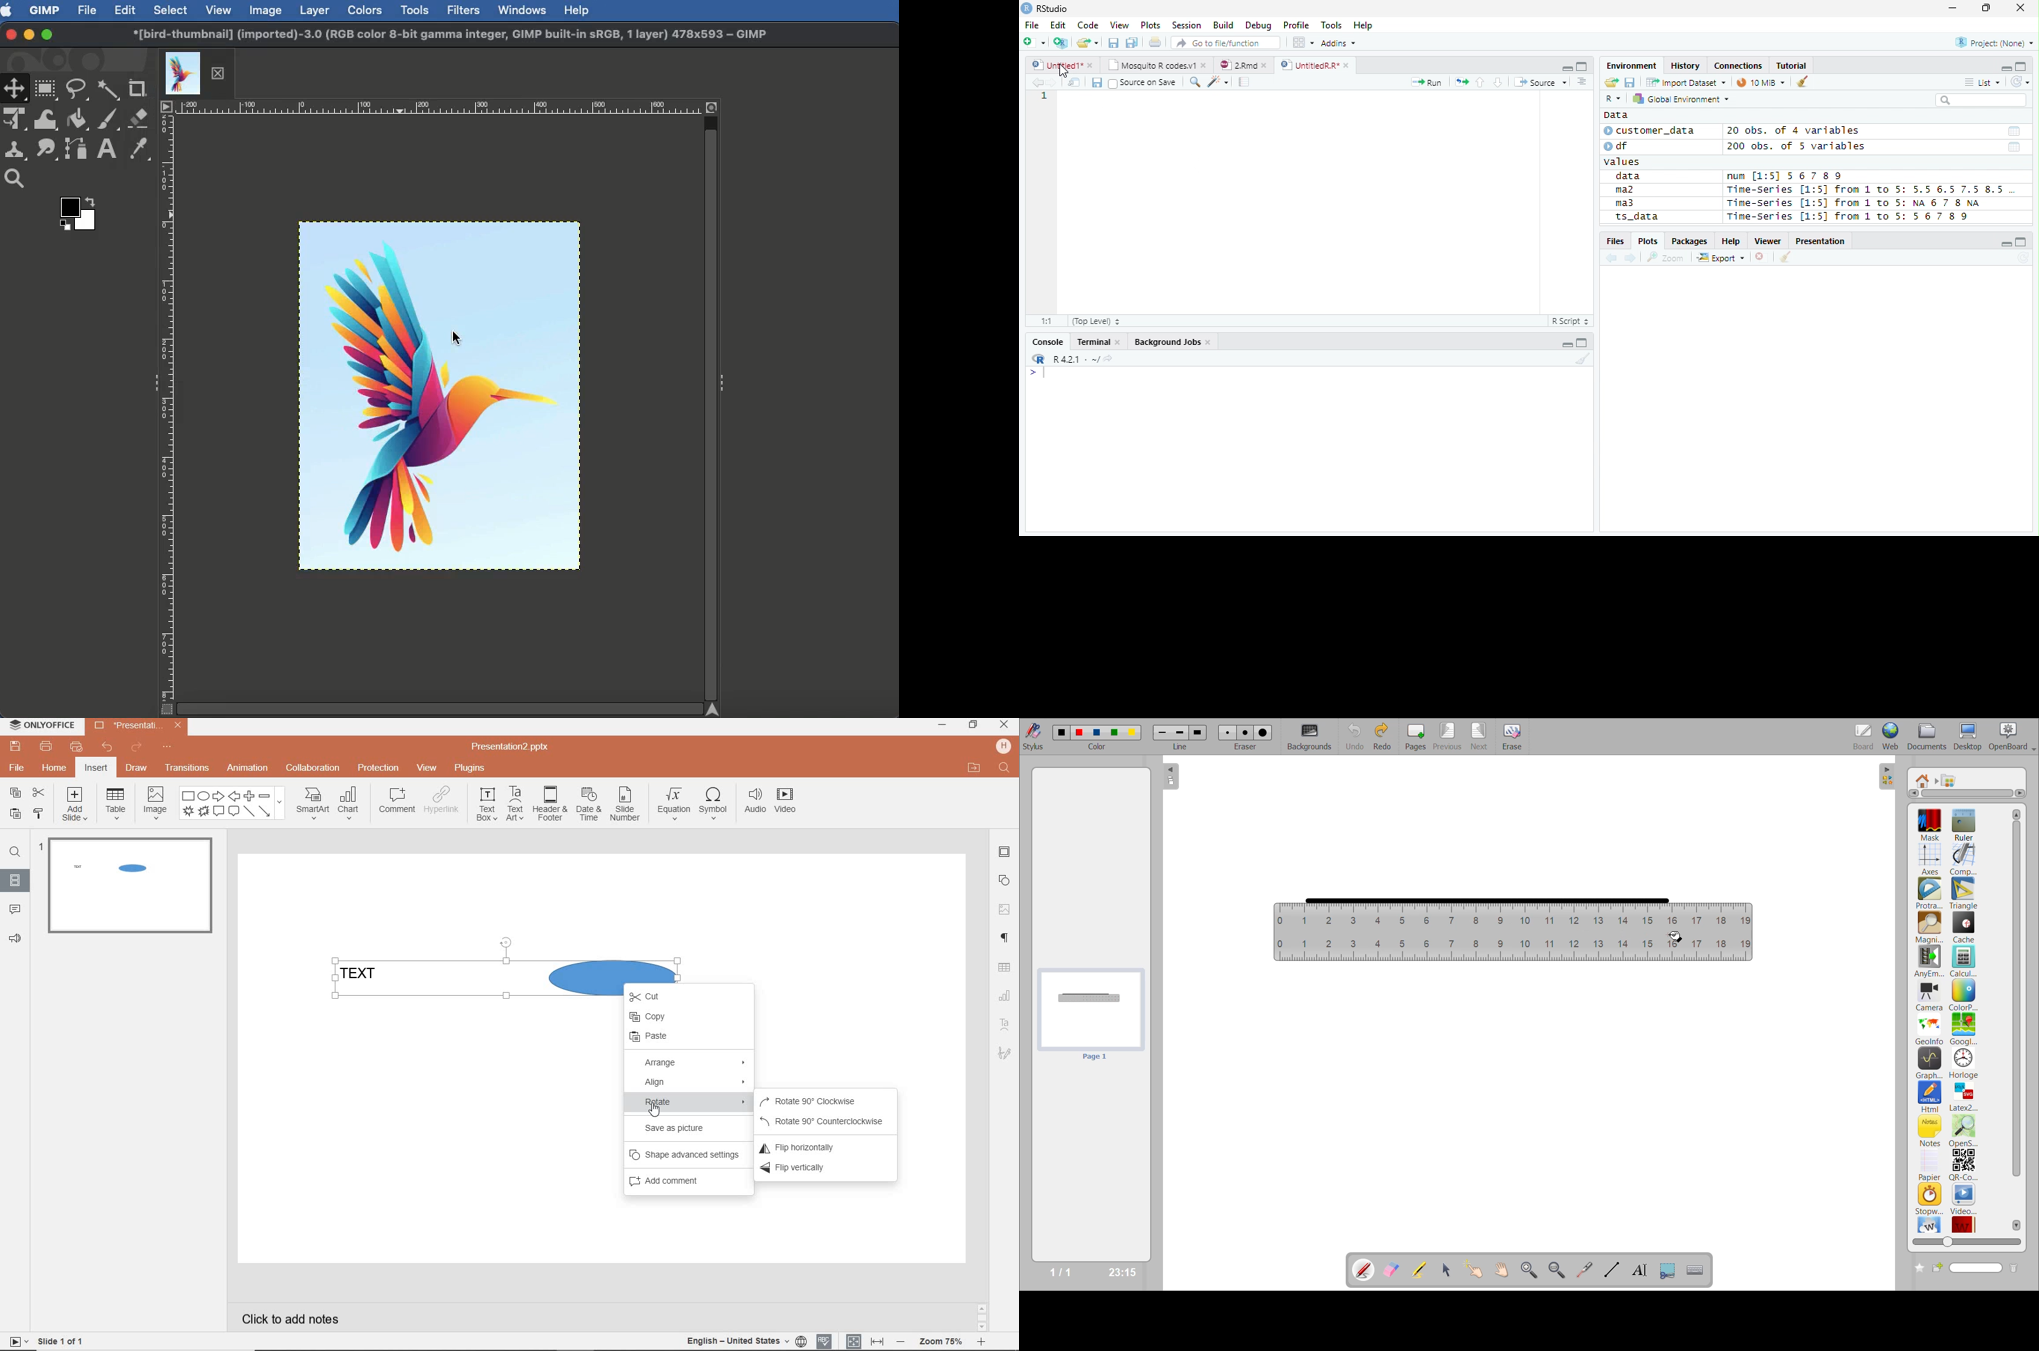  I want to click on customize quick access toolbar, so click(166, 747).